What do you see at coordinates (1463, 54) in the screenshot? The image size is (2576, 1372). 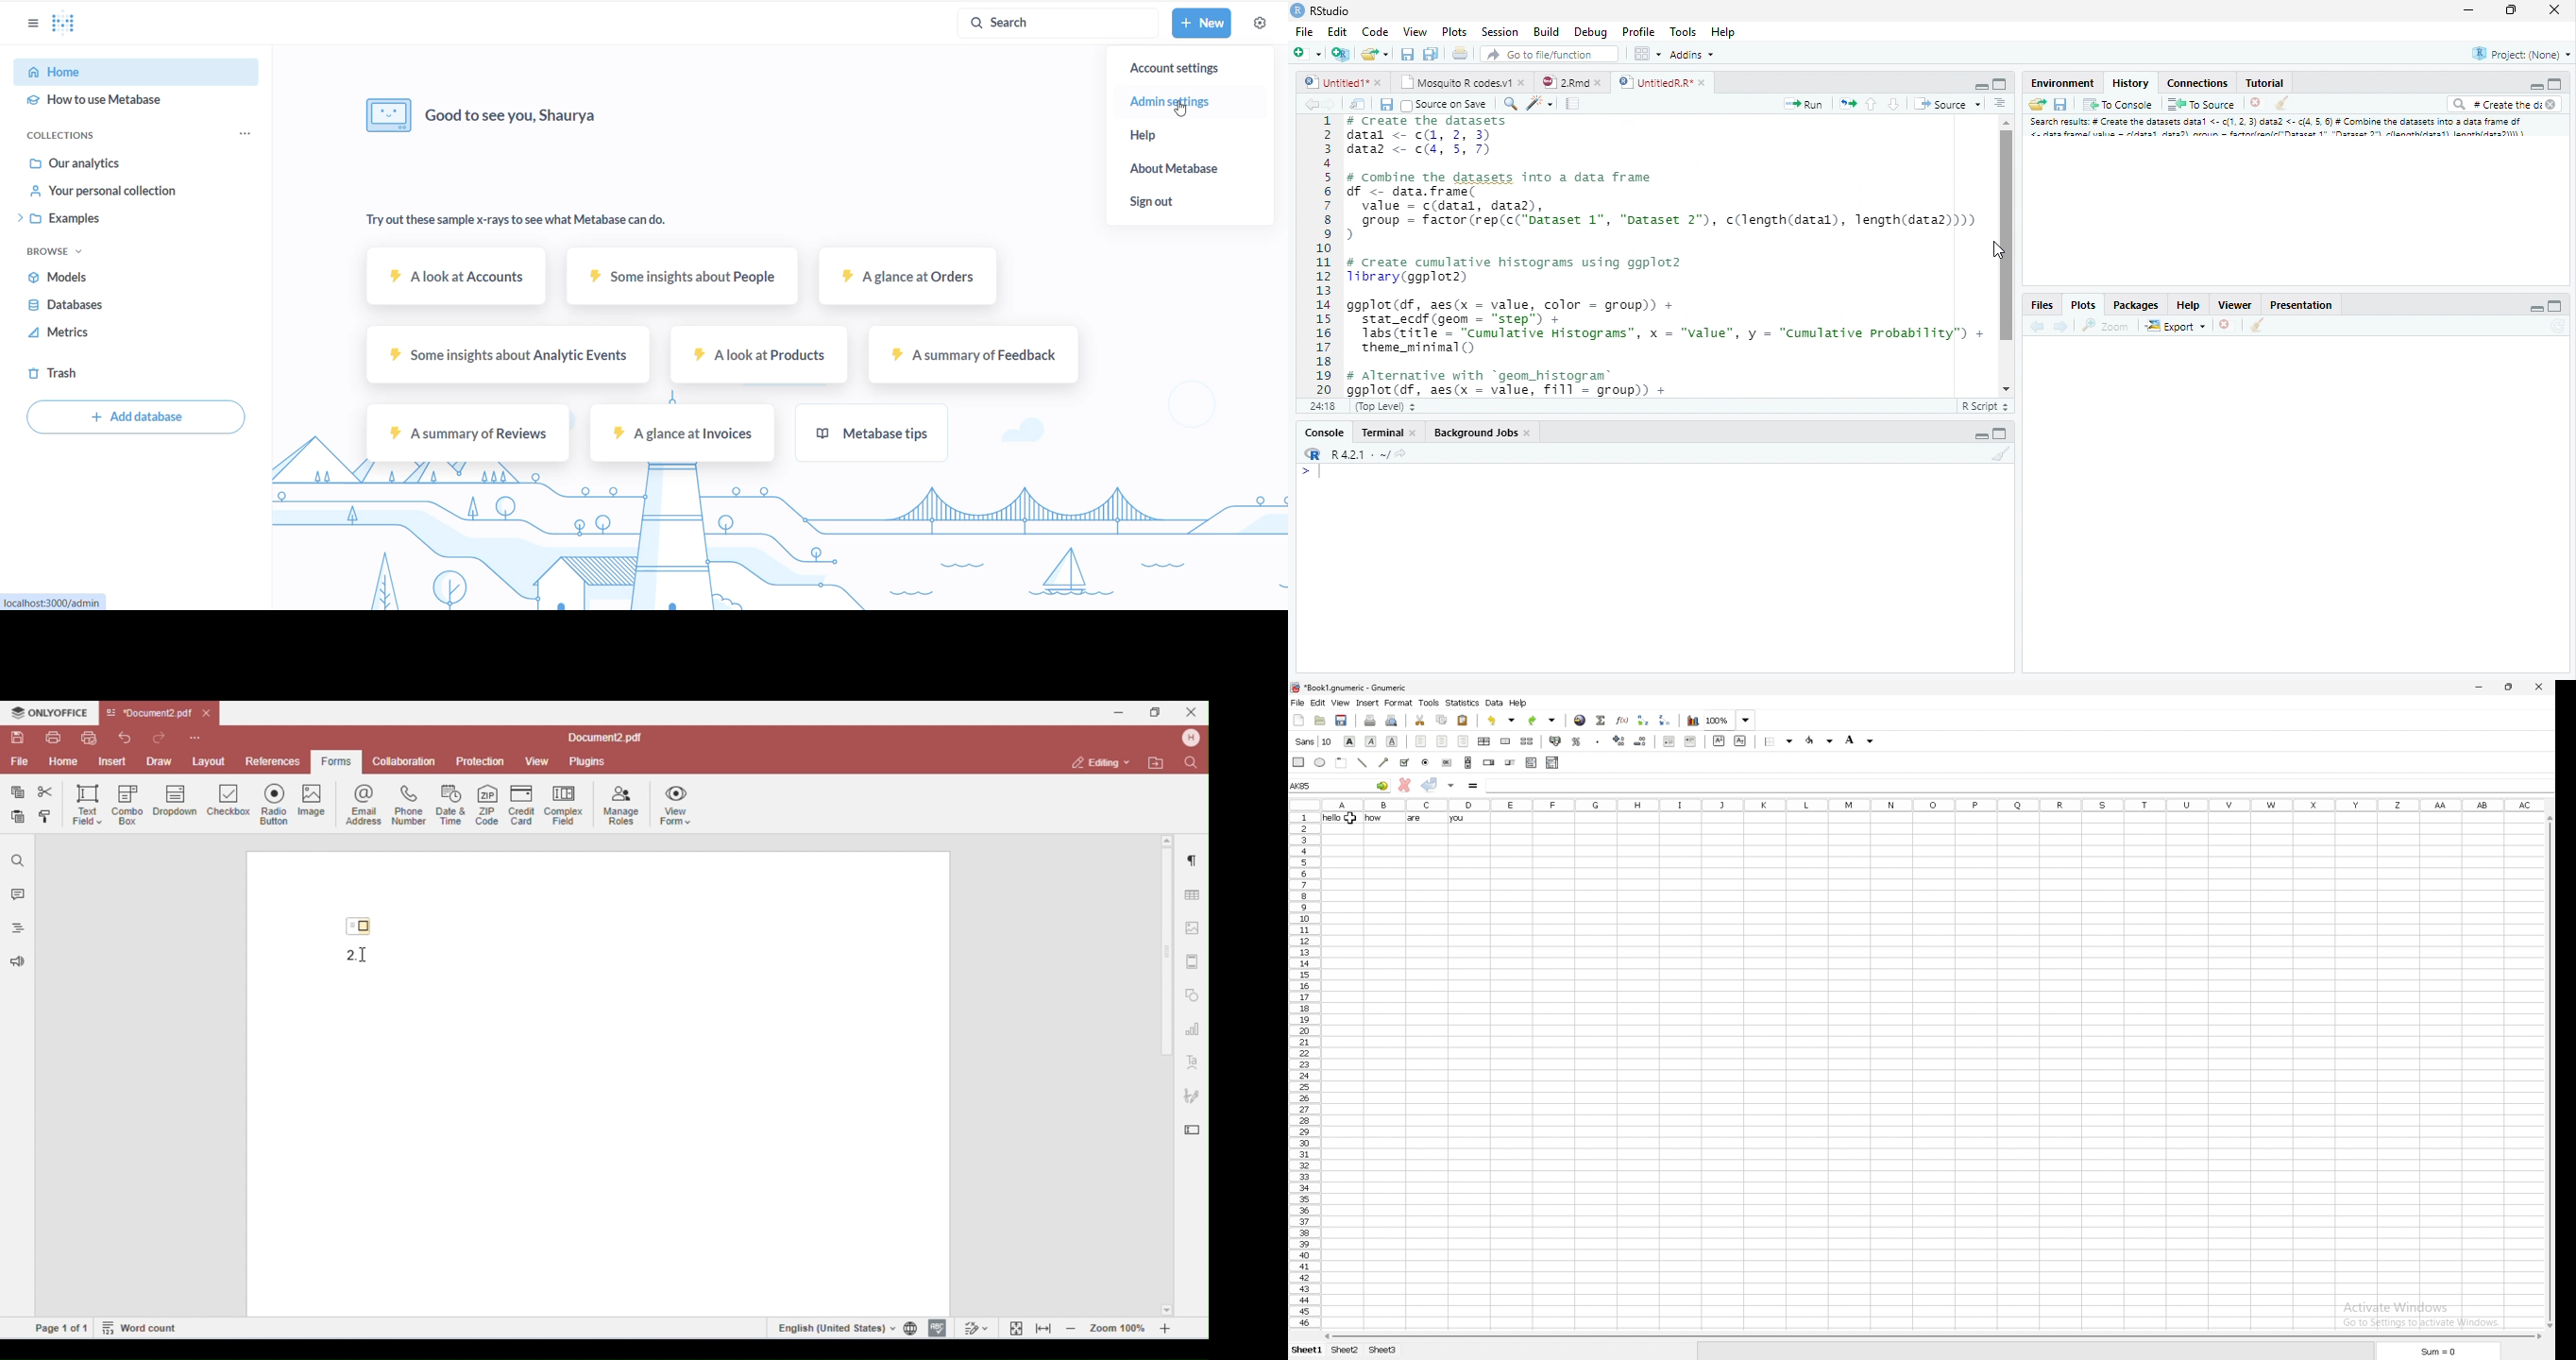 I see `Print` at bounding box center [1463, 54].